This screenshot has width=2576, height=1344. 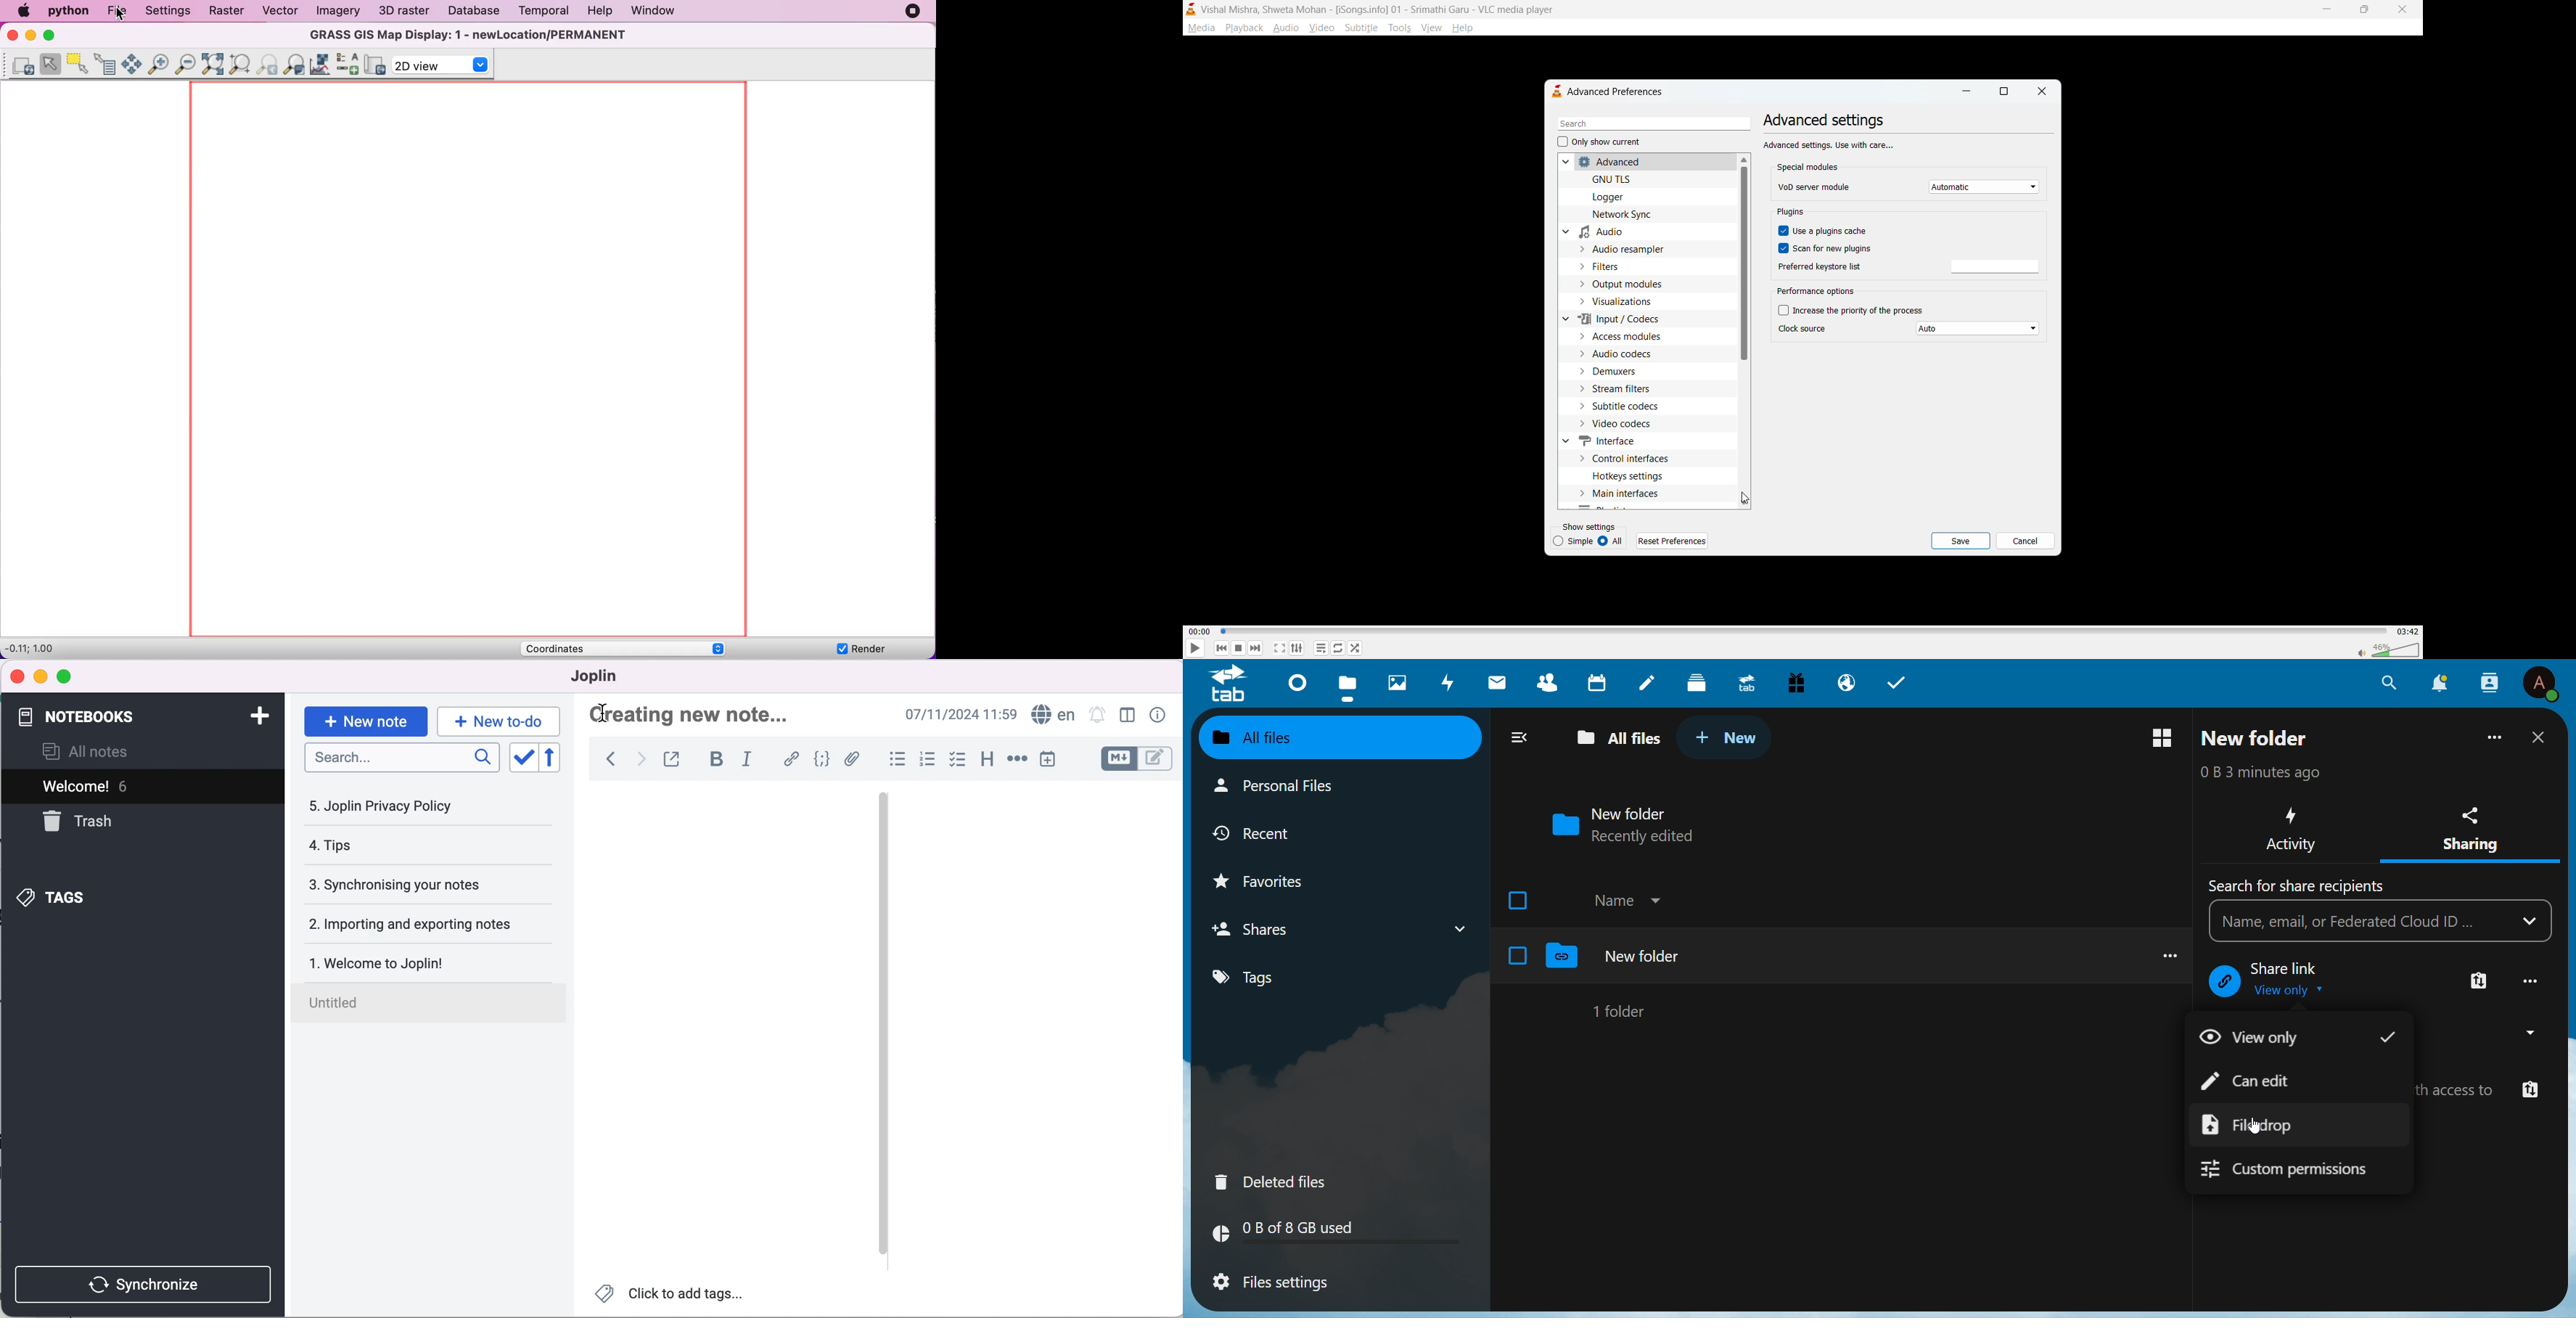 I want to click on horizontal rule, so click(x=1017, y=760).